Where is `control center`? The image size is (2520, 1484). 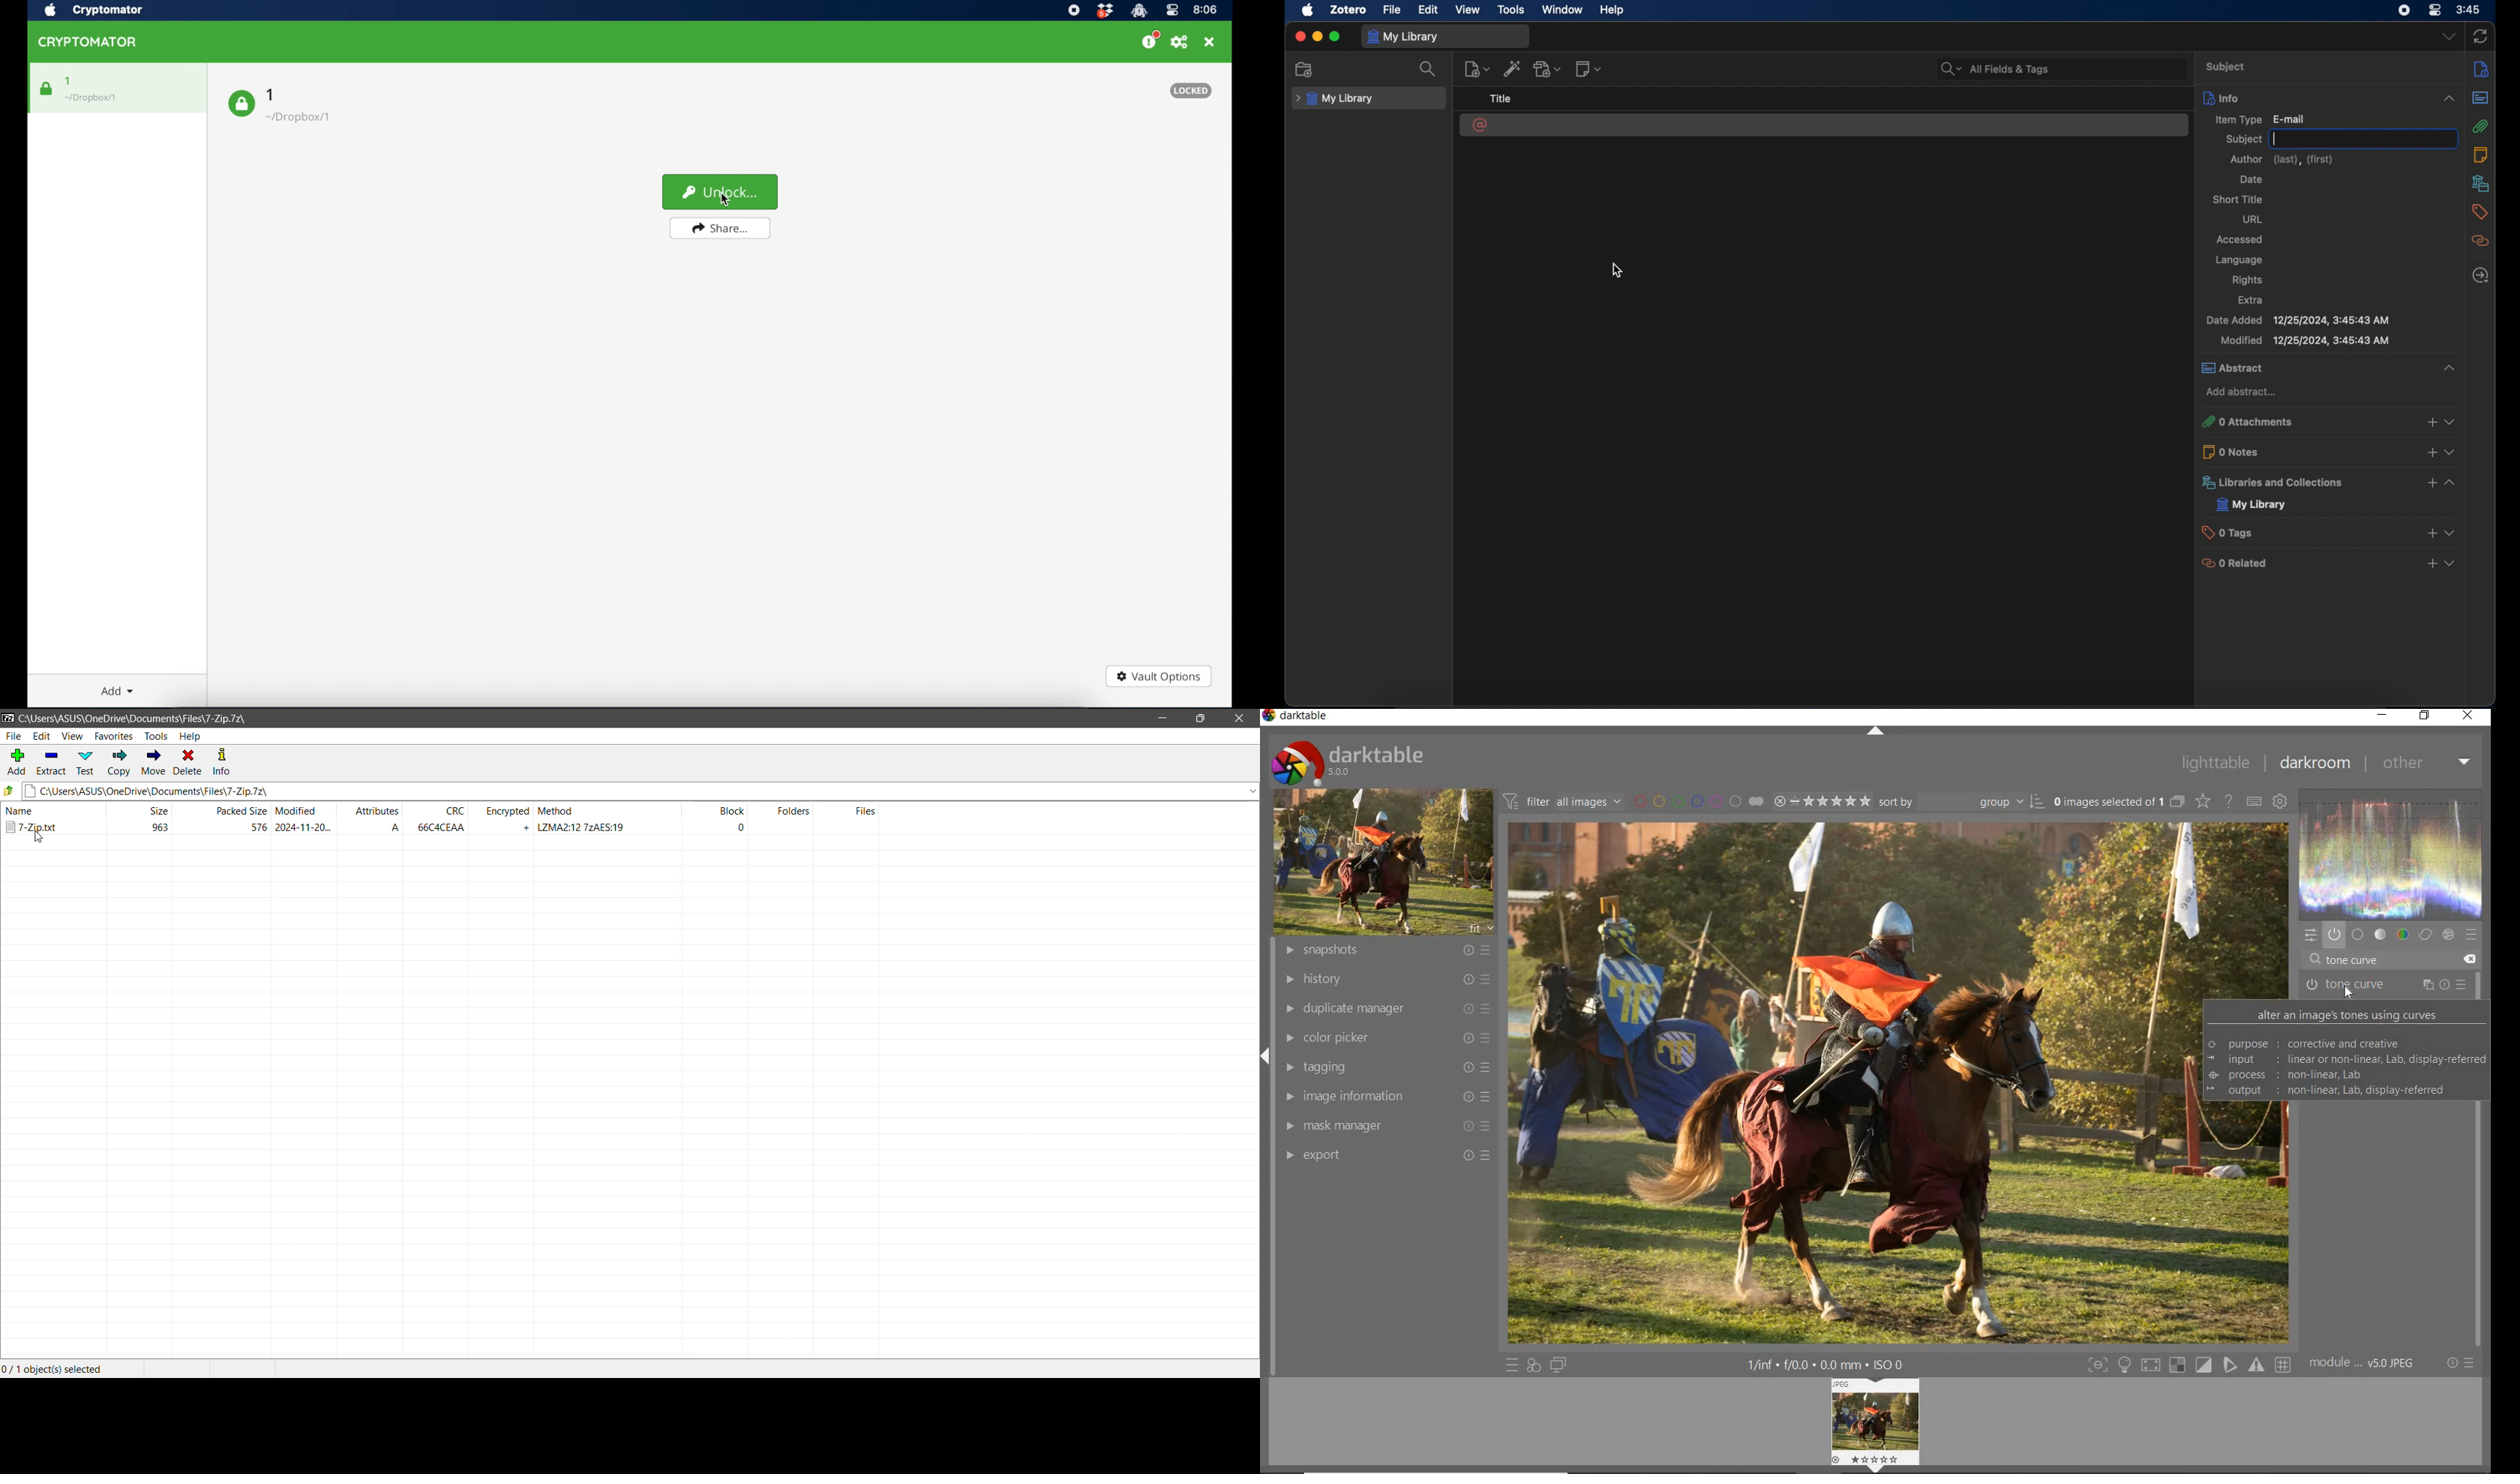
control center is located at coordinates (1171, 11).